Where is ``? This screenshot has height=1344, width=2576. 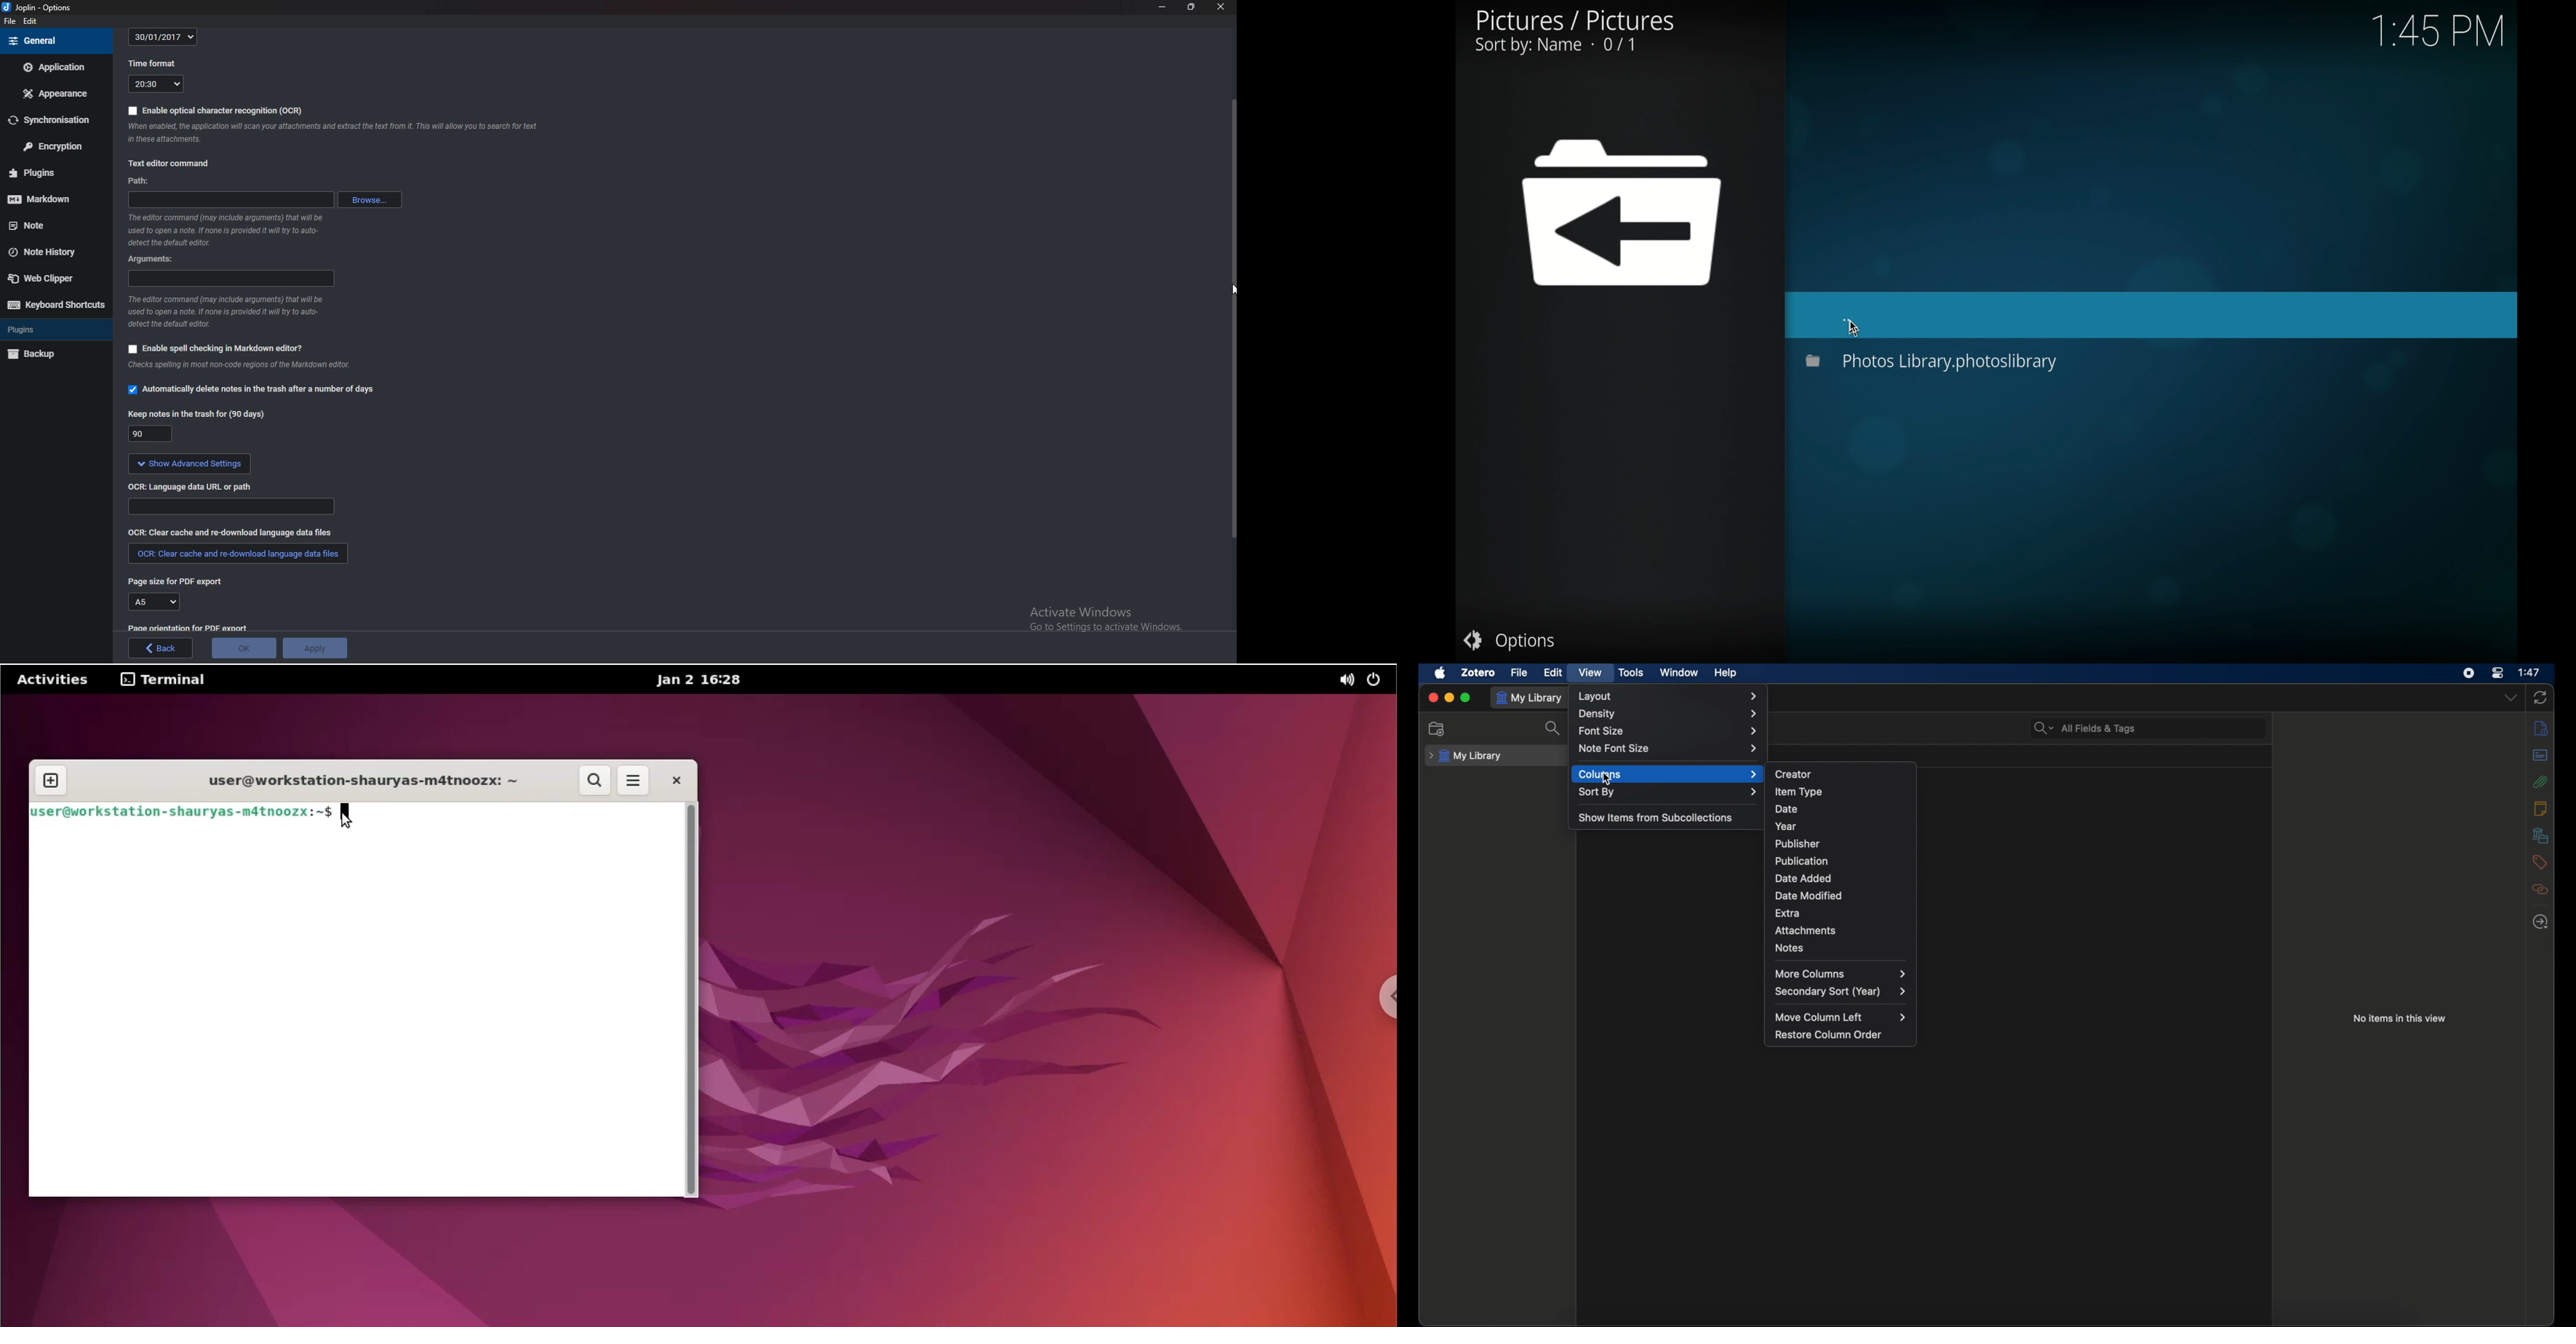
 is located at coordinates (1229, 292).